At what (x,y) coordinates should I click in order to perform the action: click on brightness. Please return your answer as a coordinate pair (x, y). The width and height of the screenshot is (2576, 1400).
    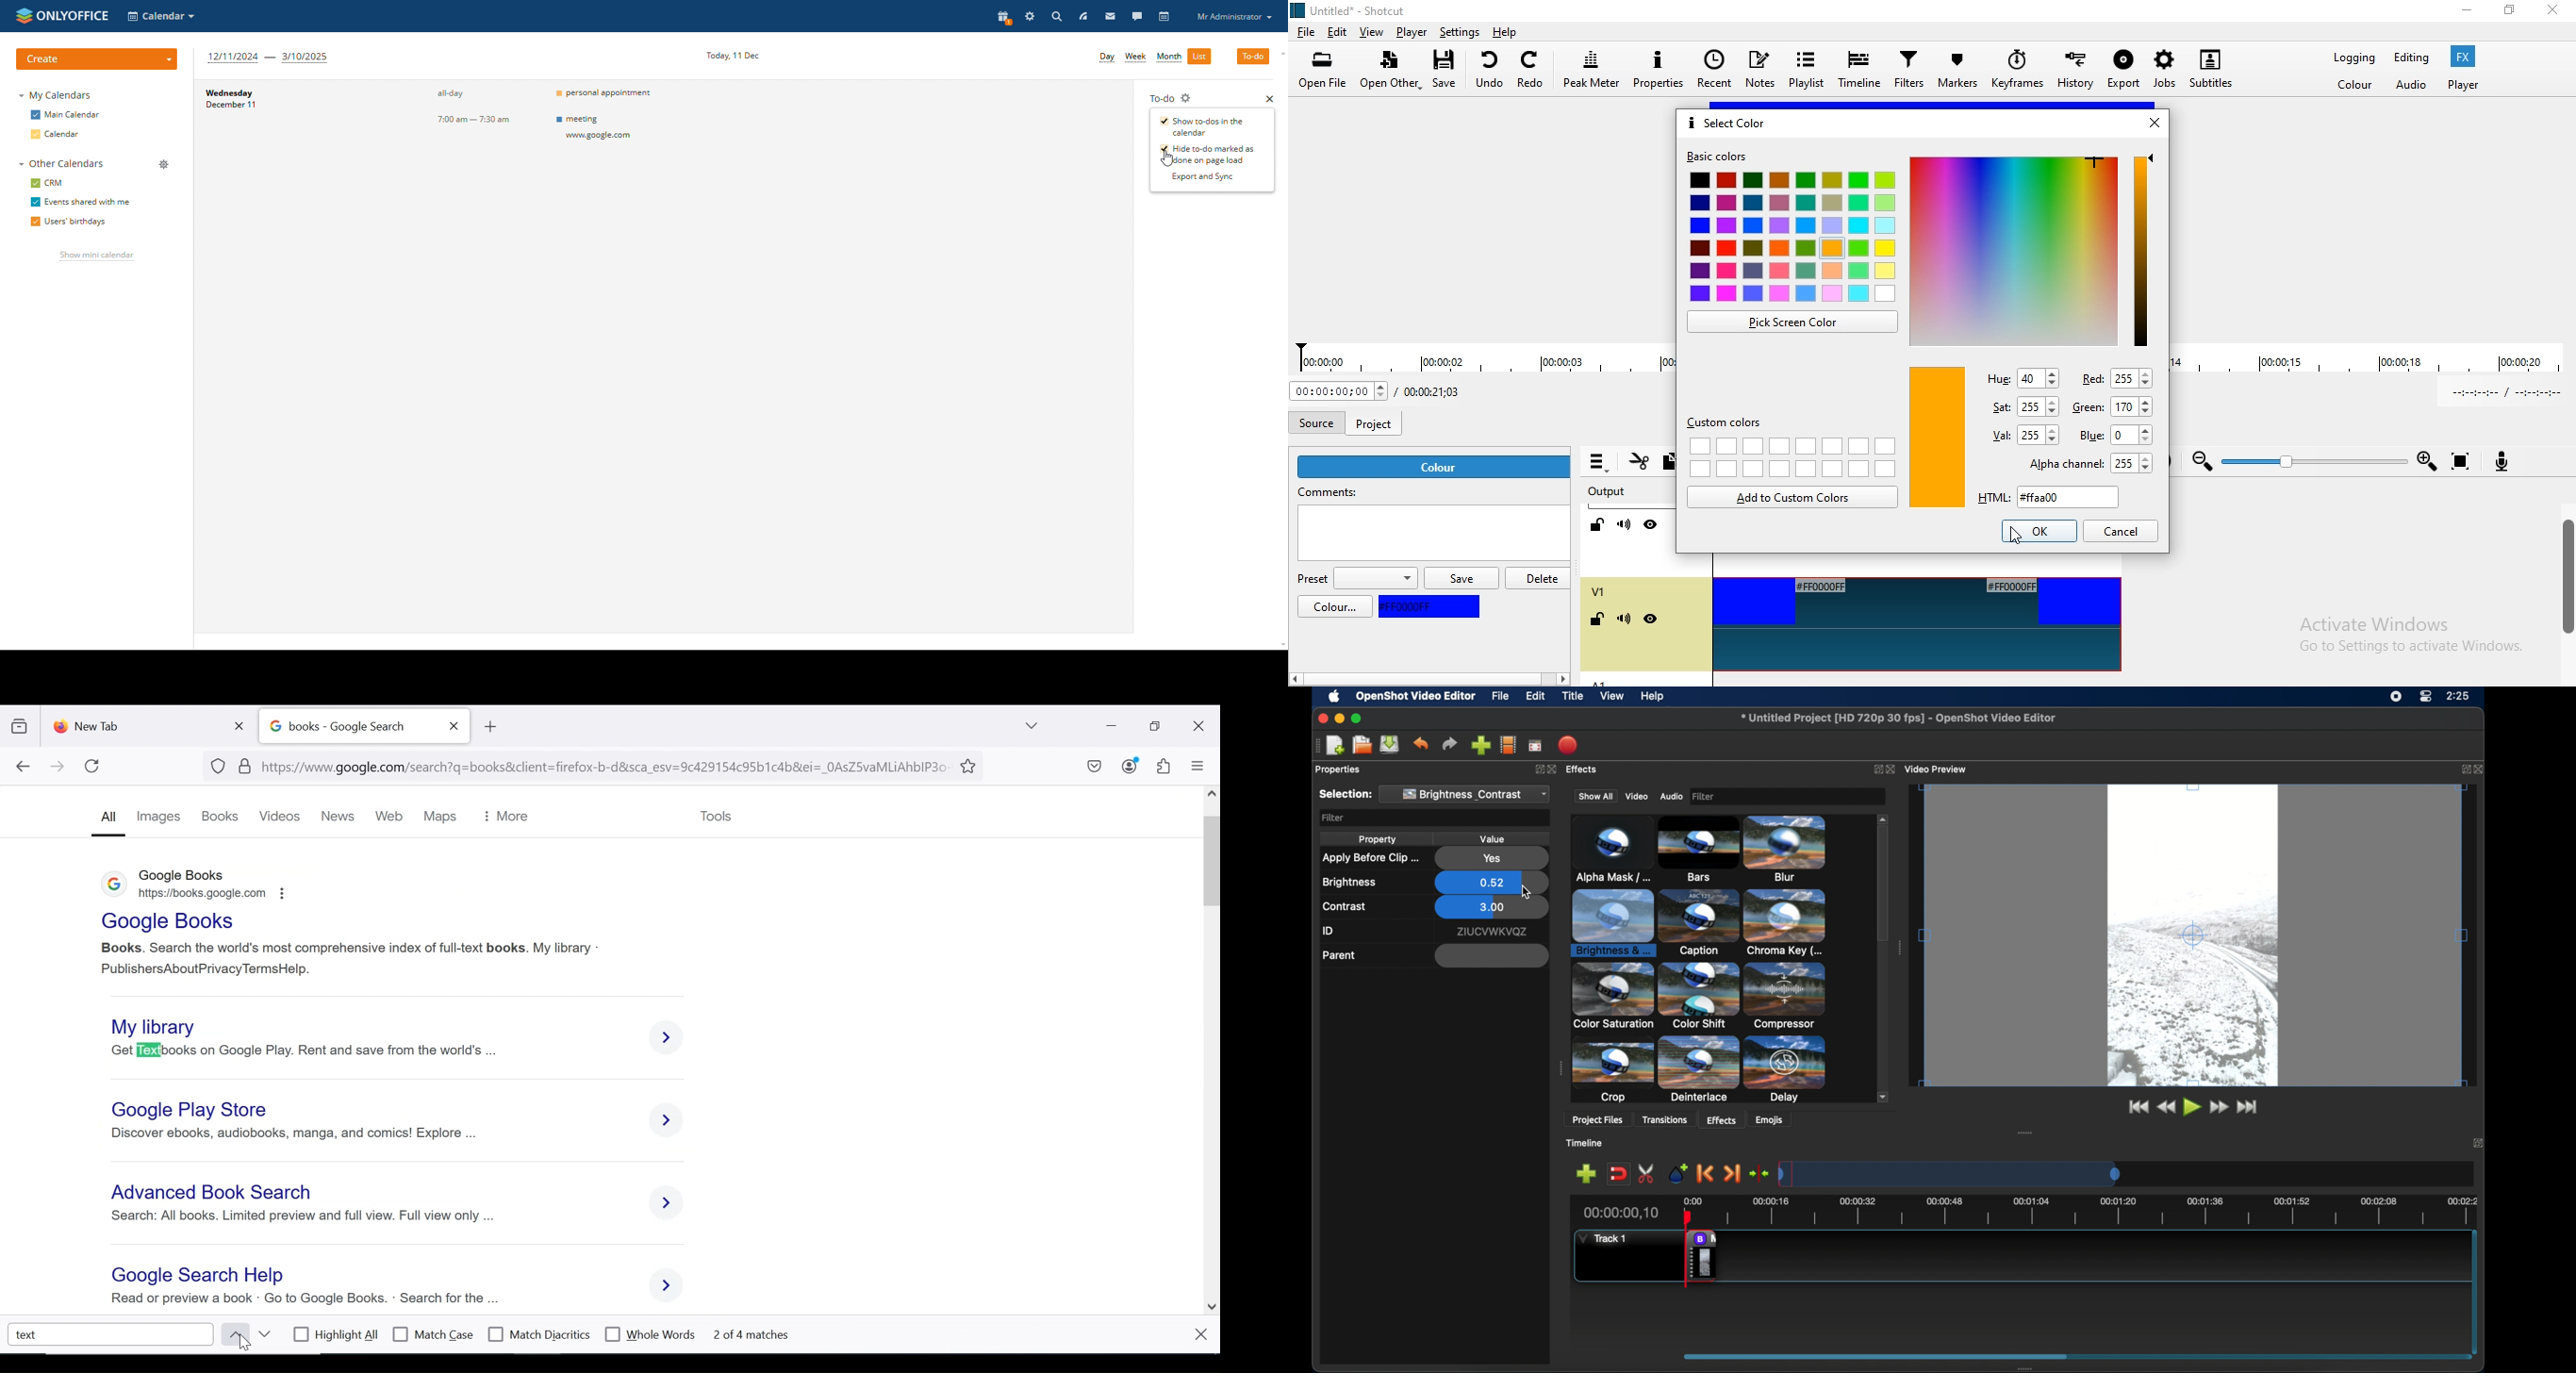
    Looking at the image, I should click on (1350, 882).